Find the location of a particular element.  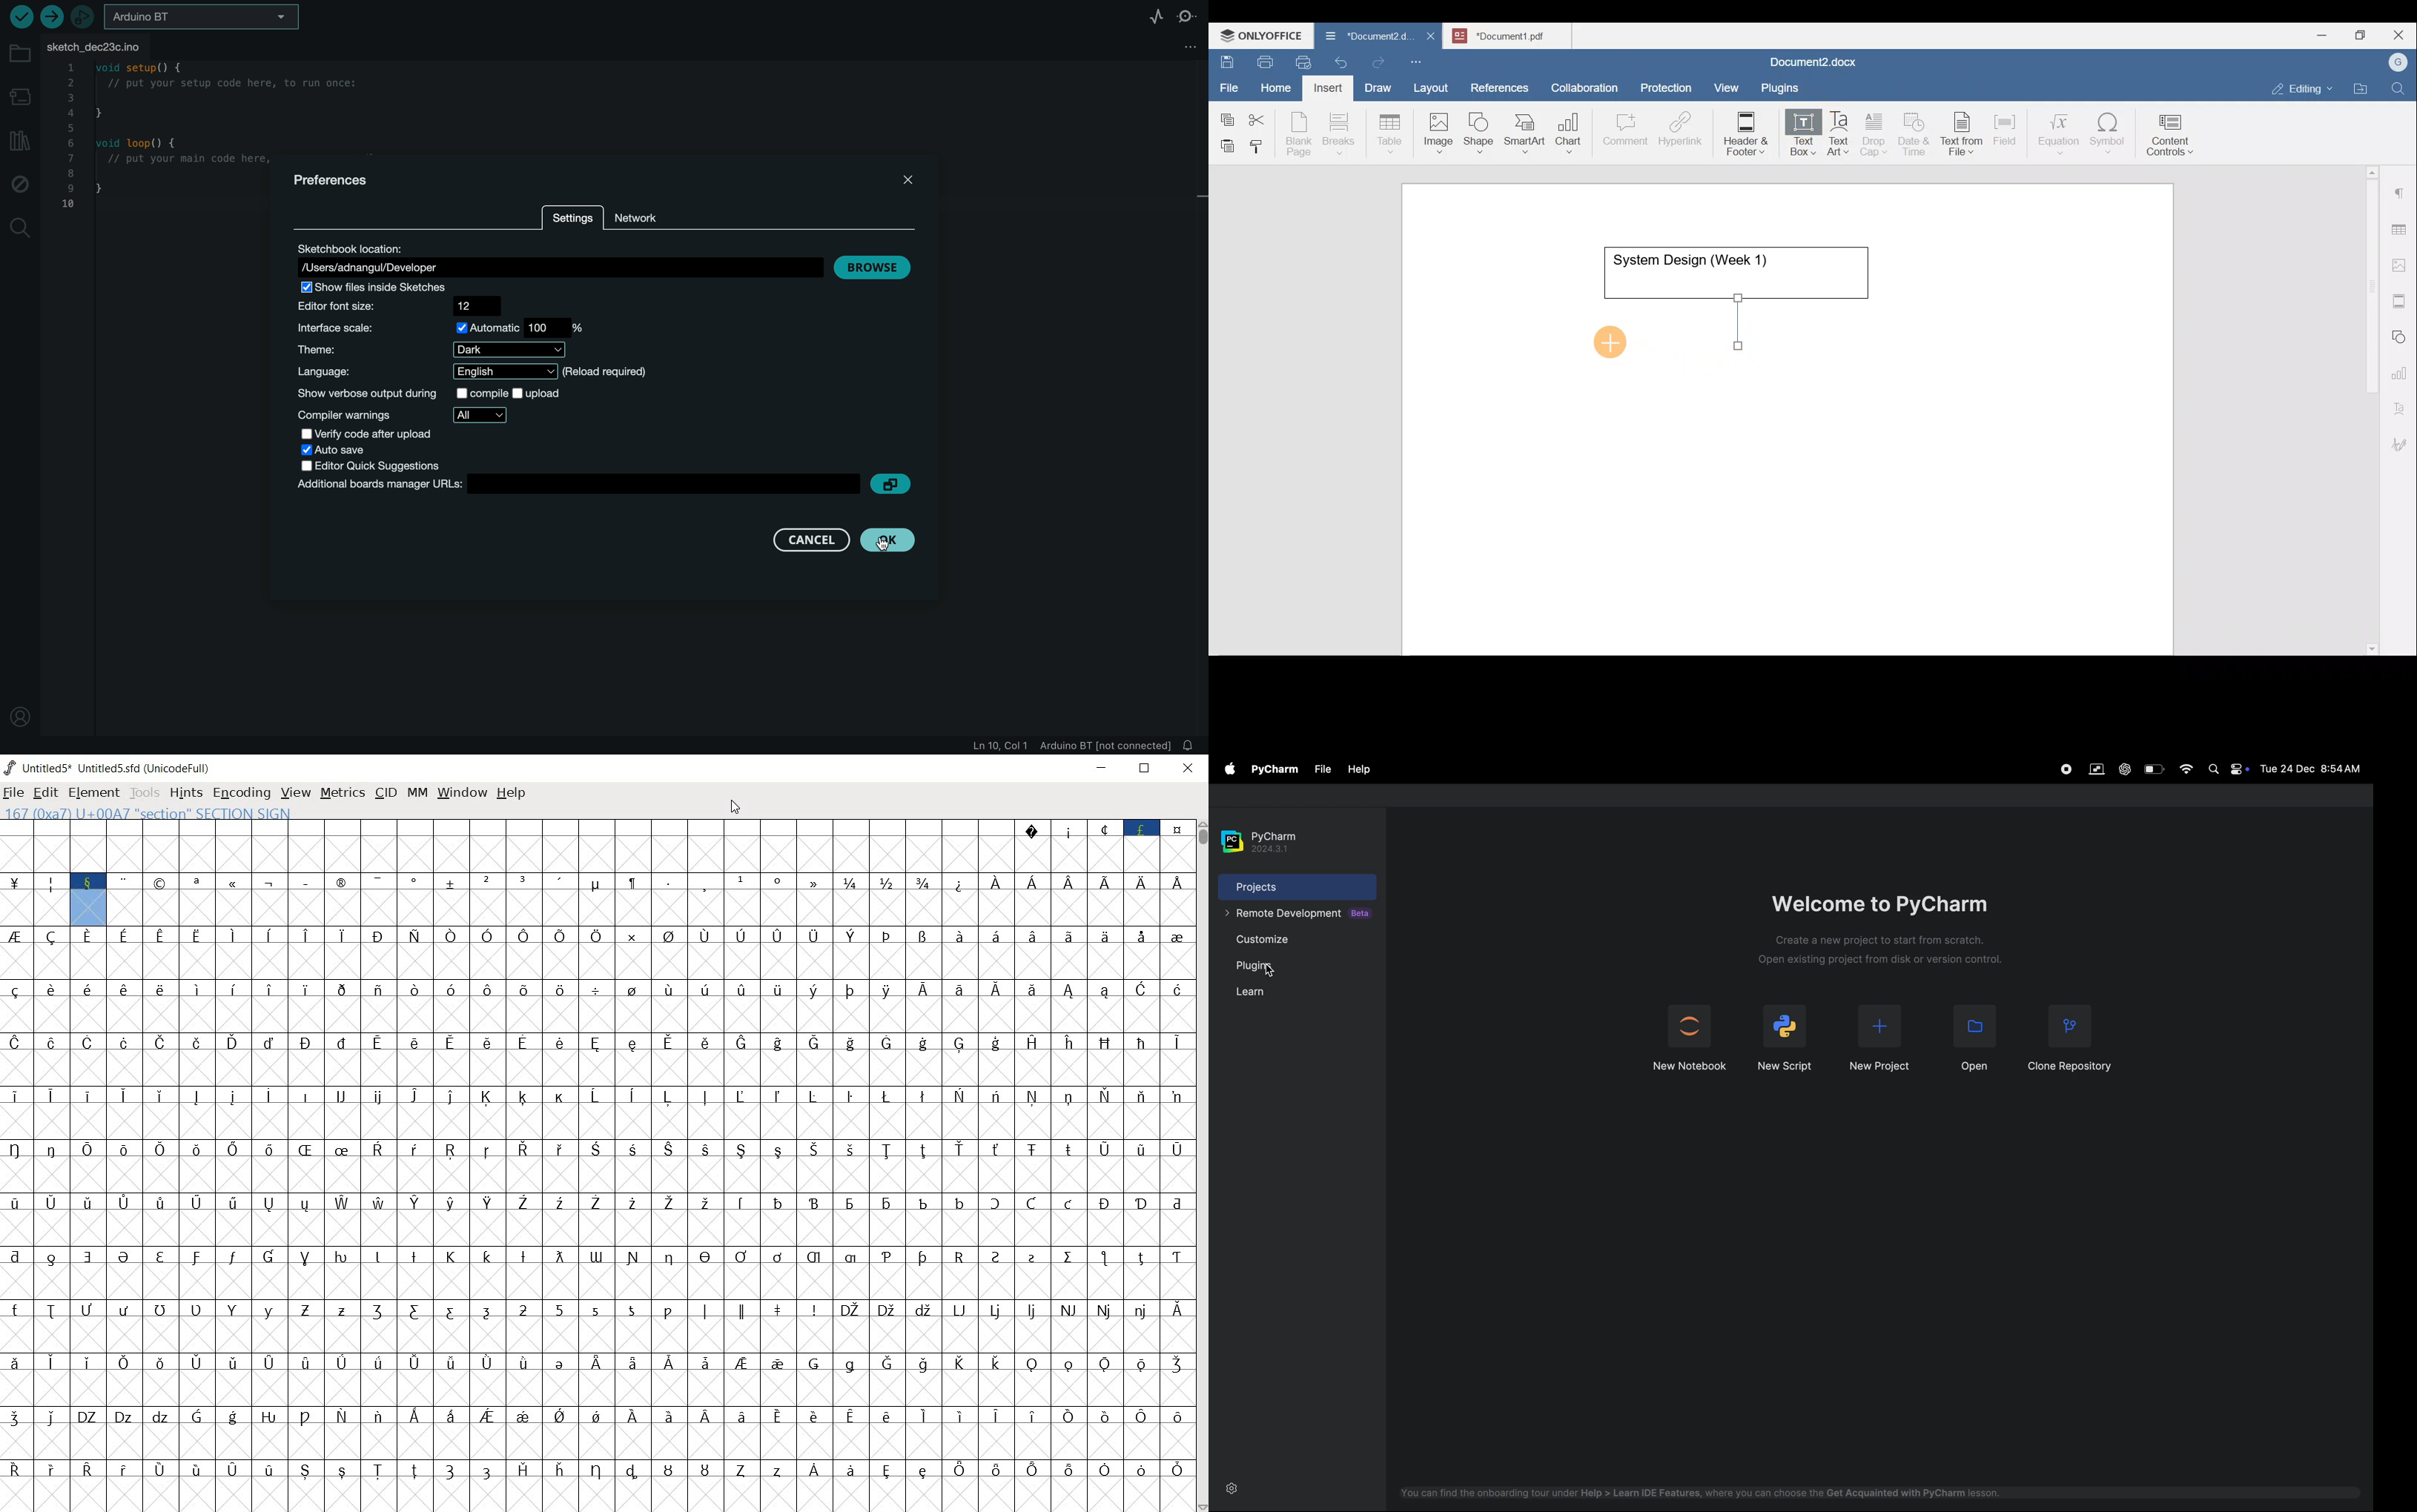

restore down is located at coordinates (1146, 769).